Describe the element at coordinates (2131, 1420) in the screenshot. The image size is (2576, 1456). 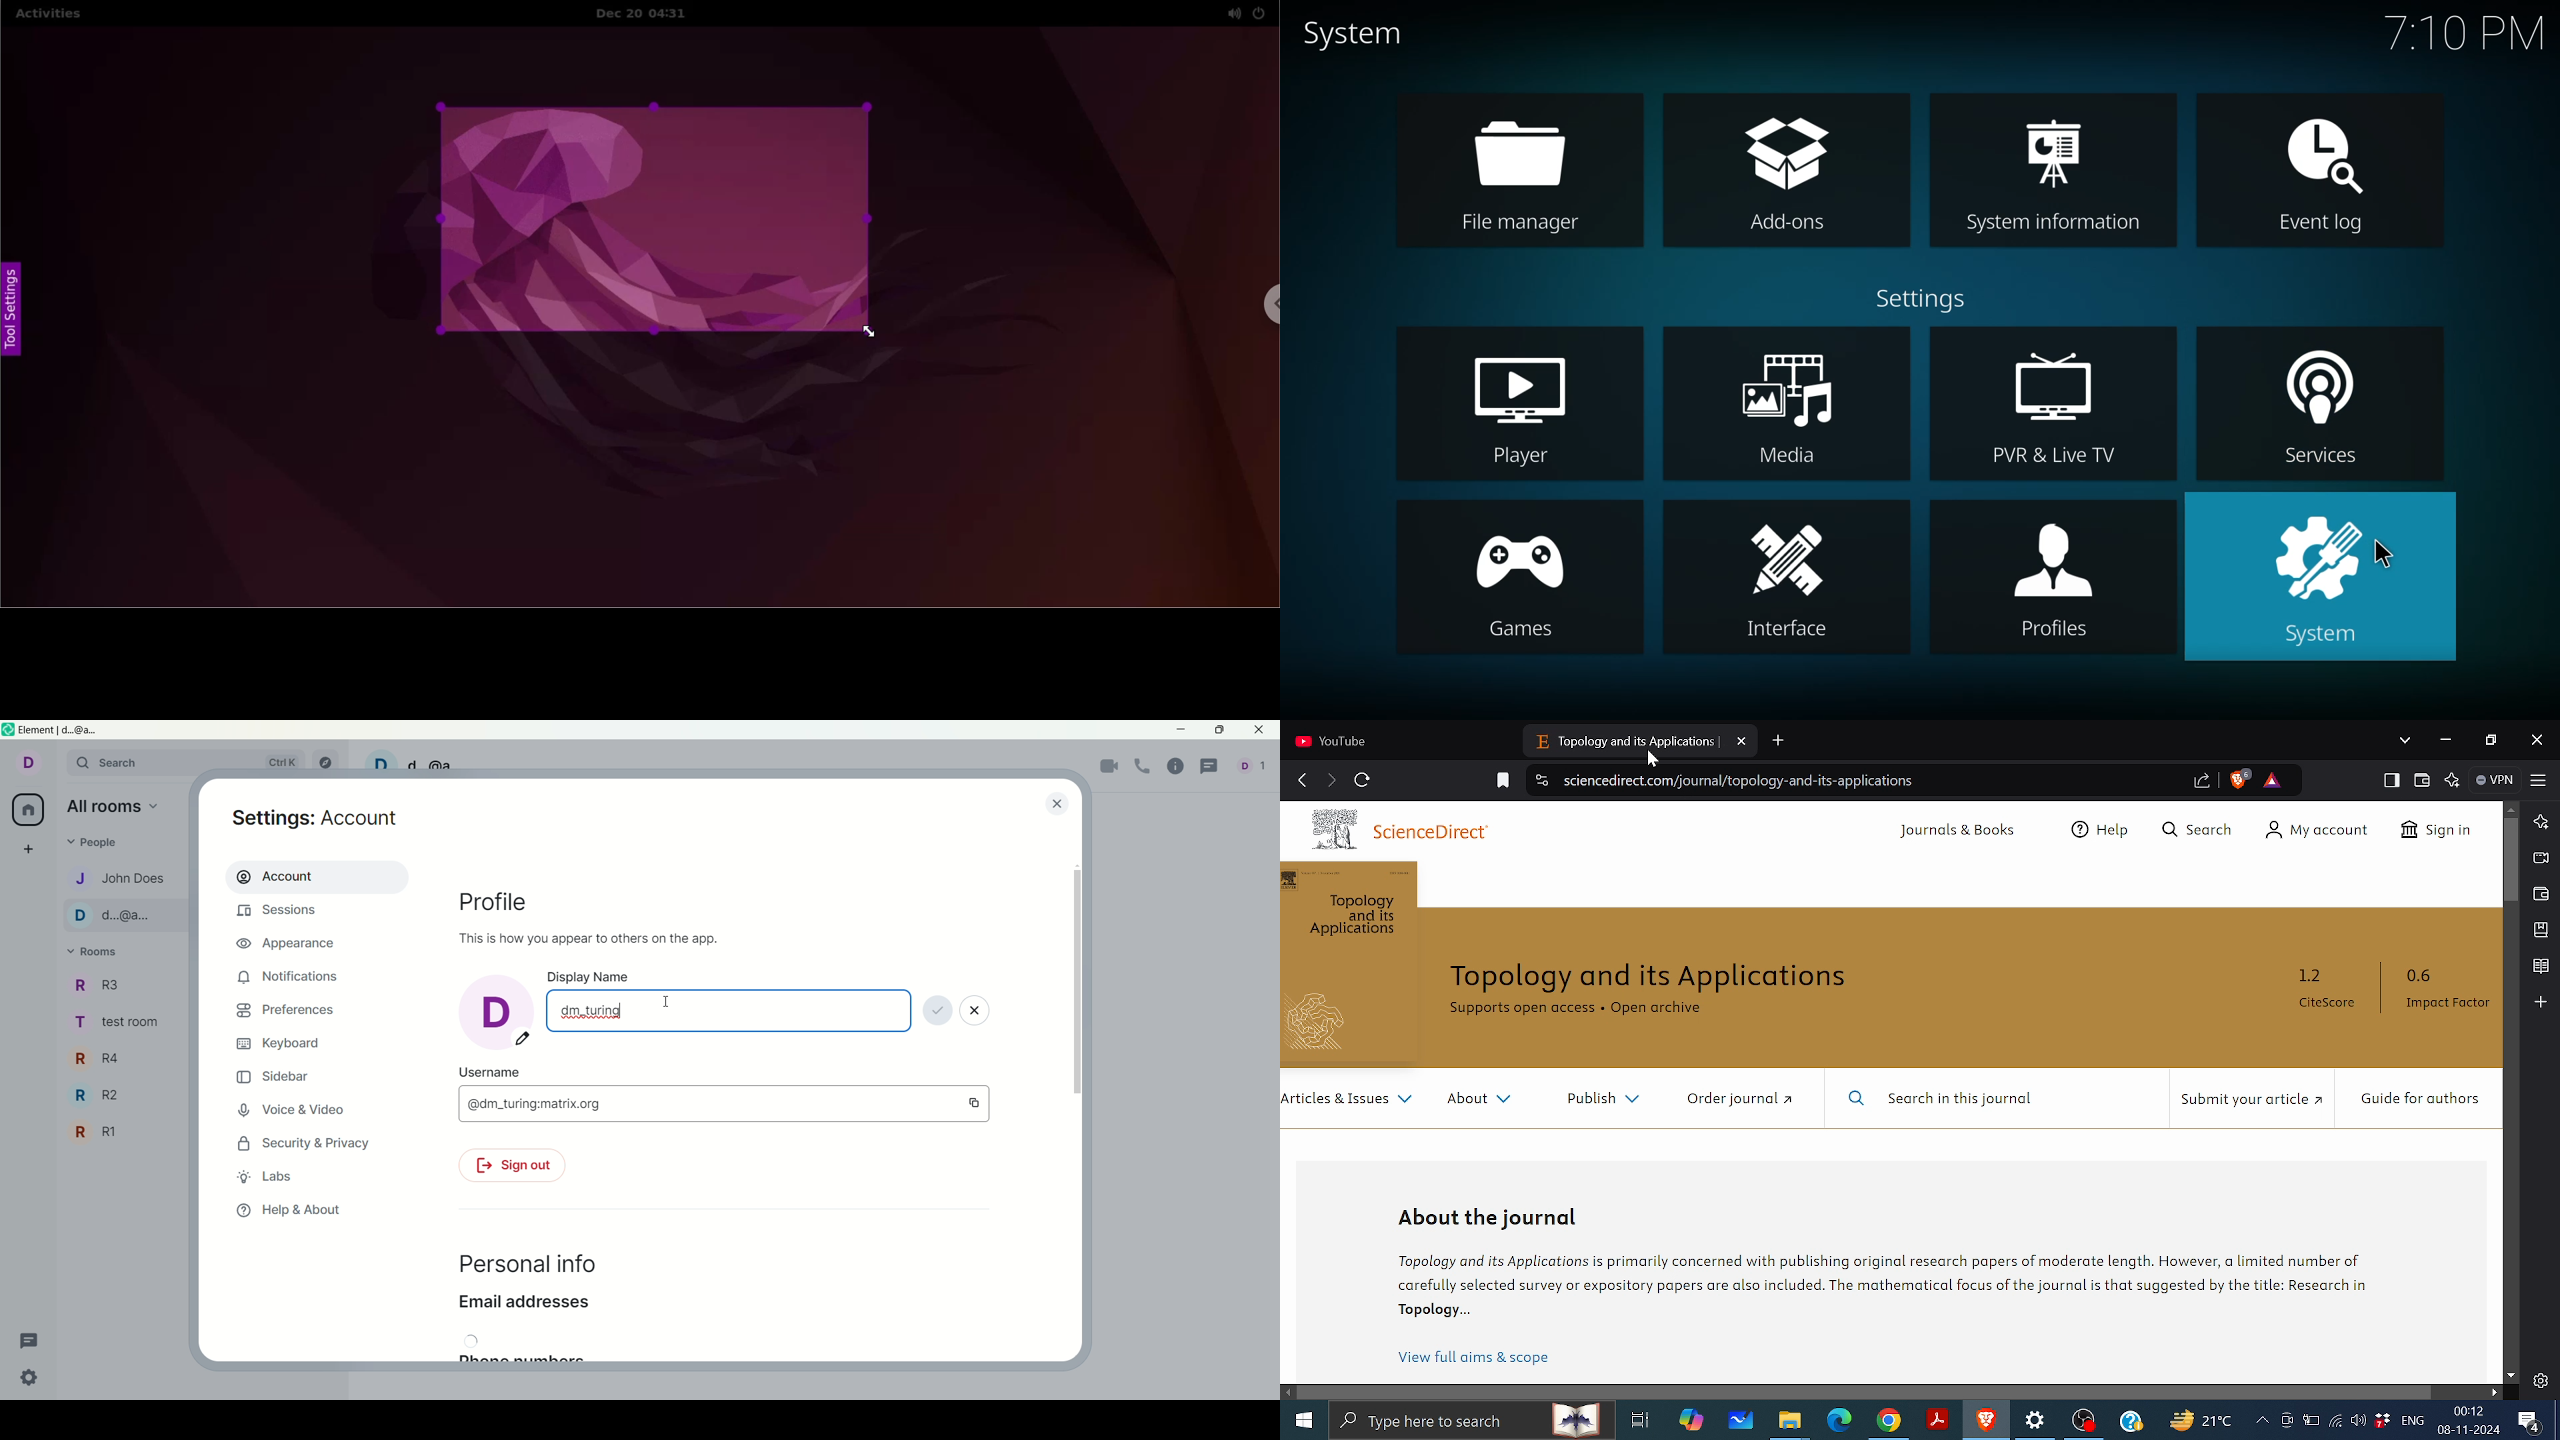
I see `Help` at that location.